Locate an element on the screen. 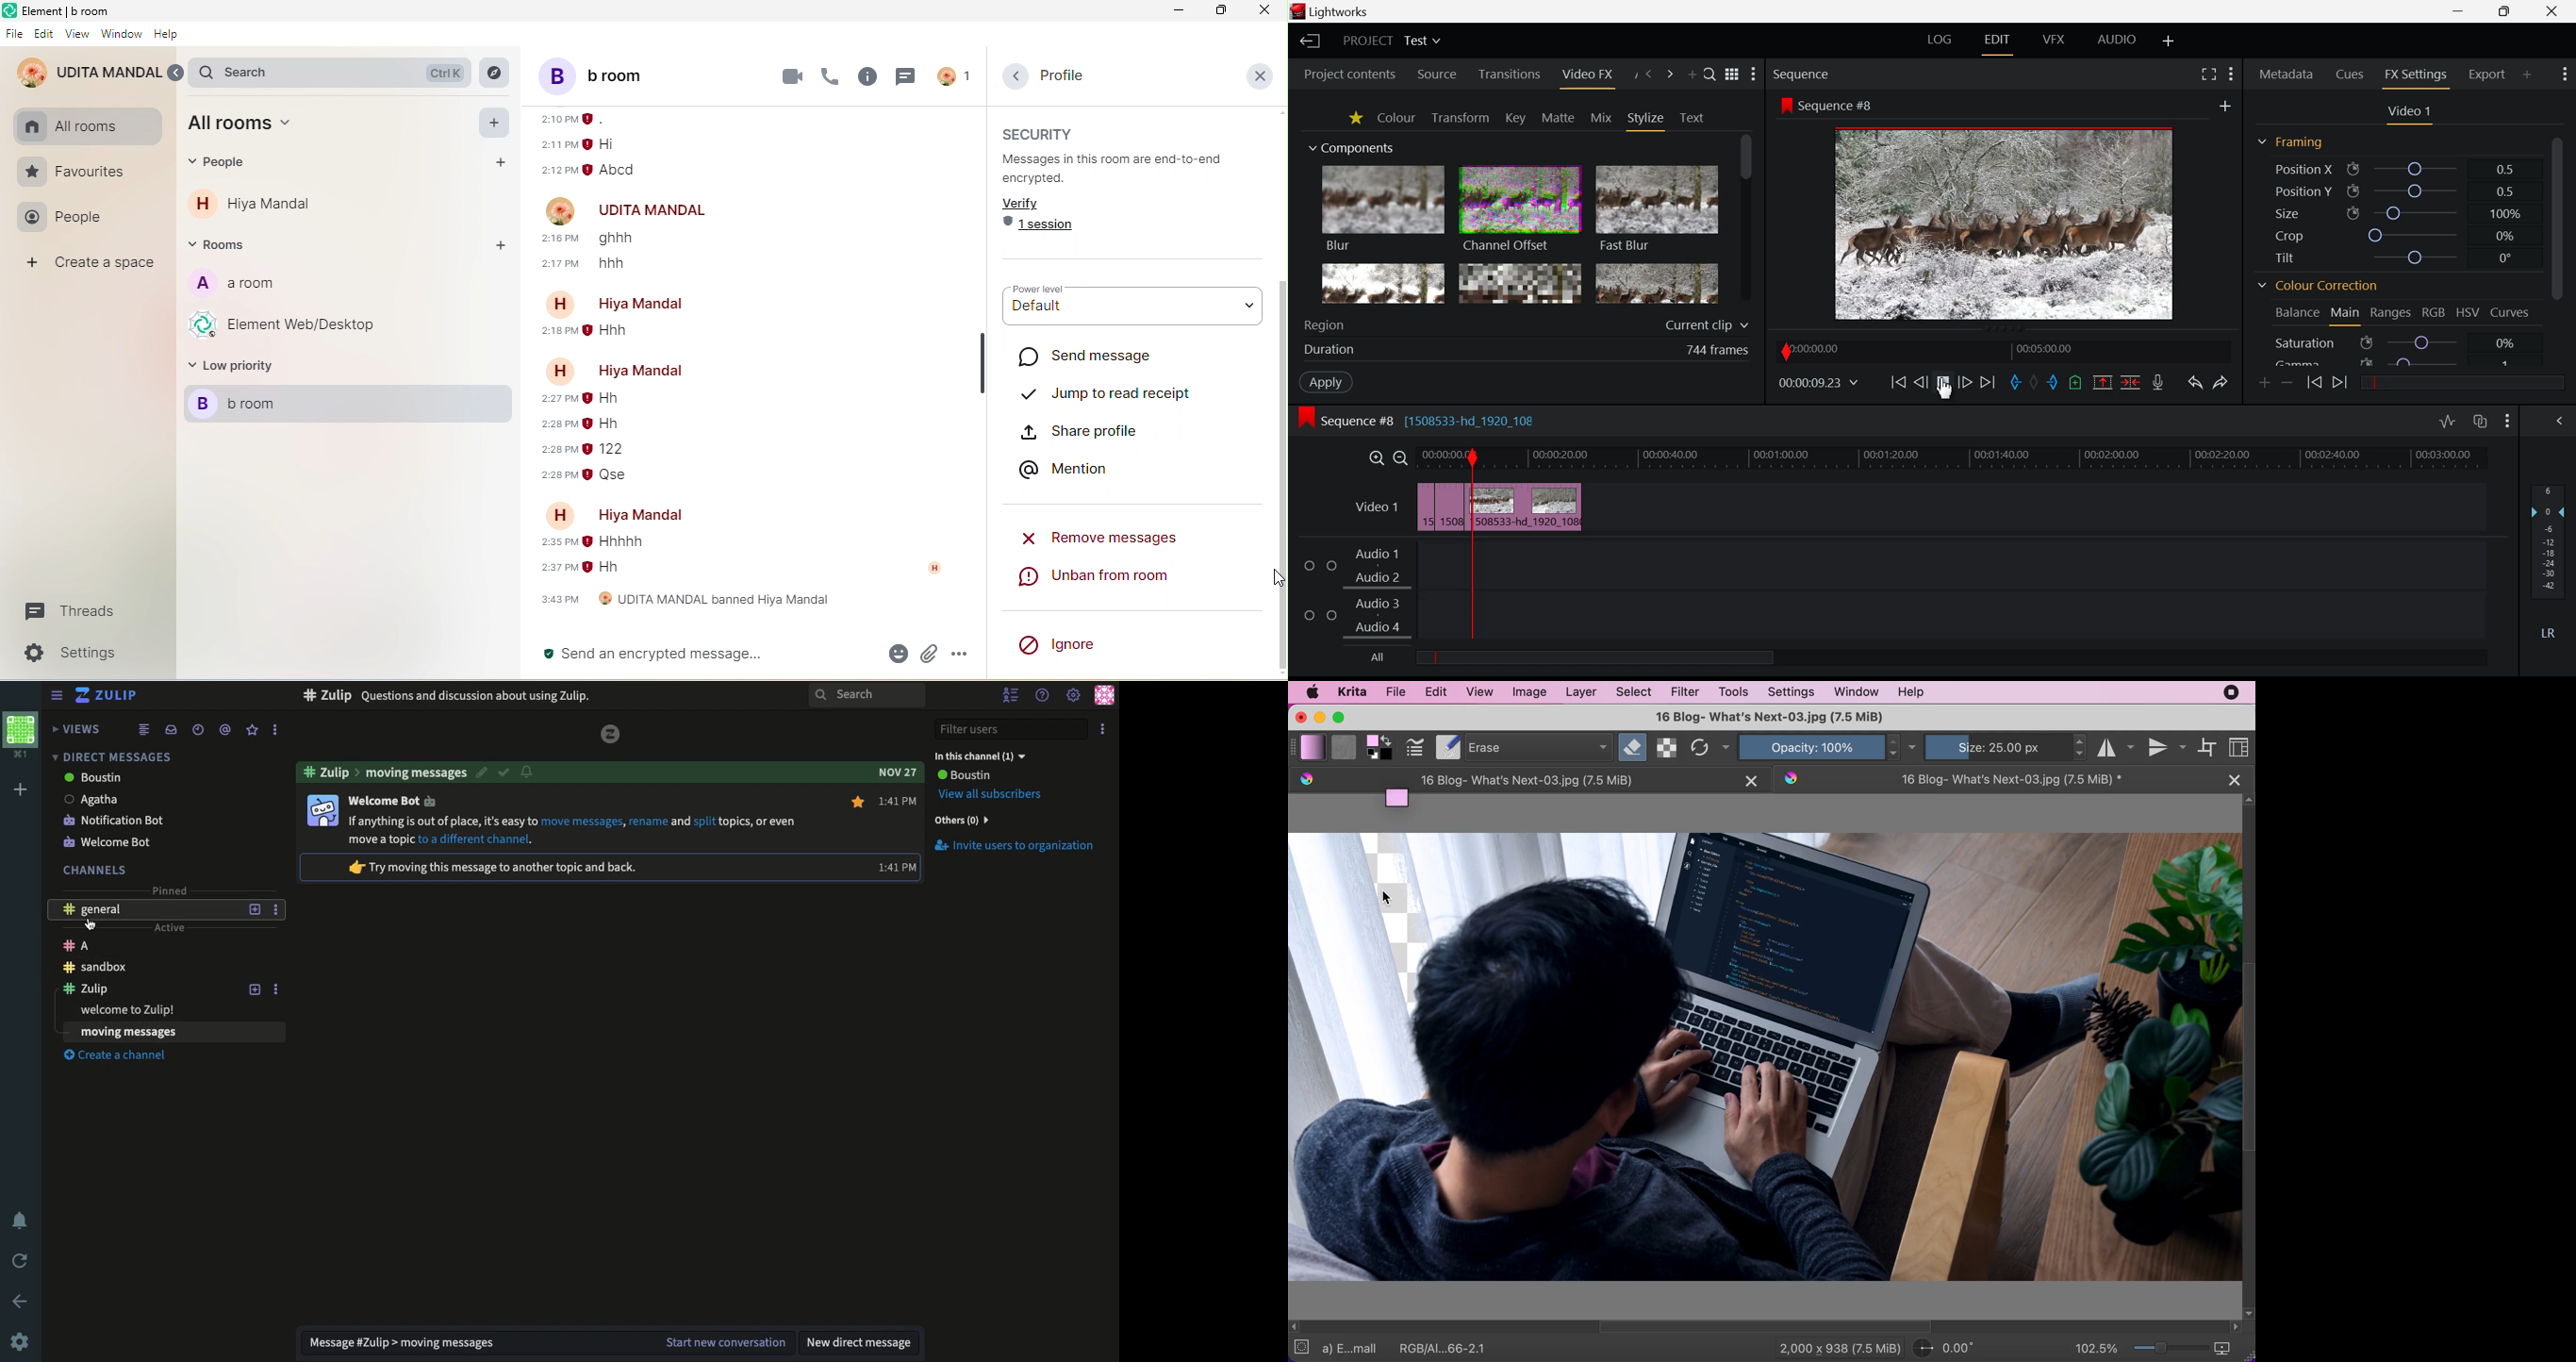 Image resolution: width=2576 pixels, height=1372 pixels. vertical mirror tool is located at coordinates (2165, 747).